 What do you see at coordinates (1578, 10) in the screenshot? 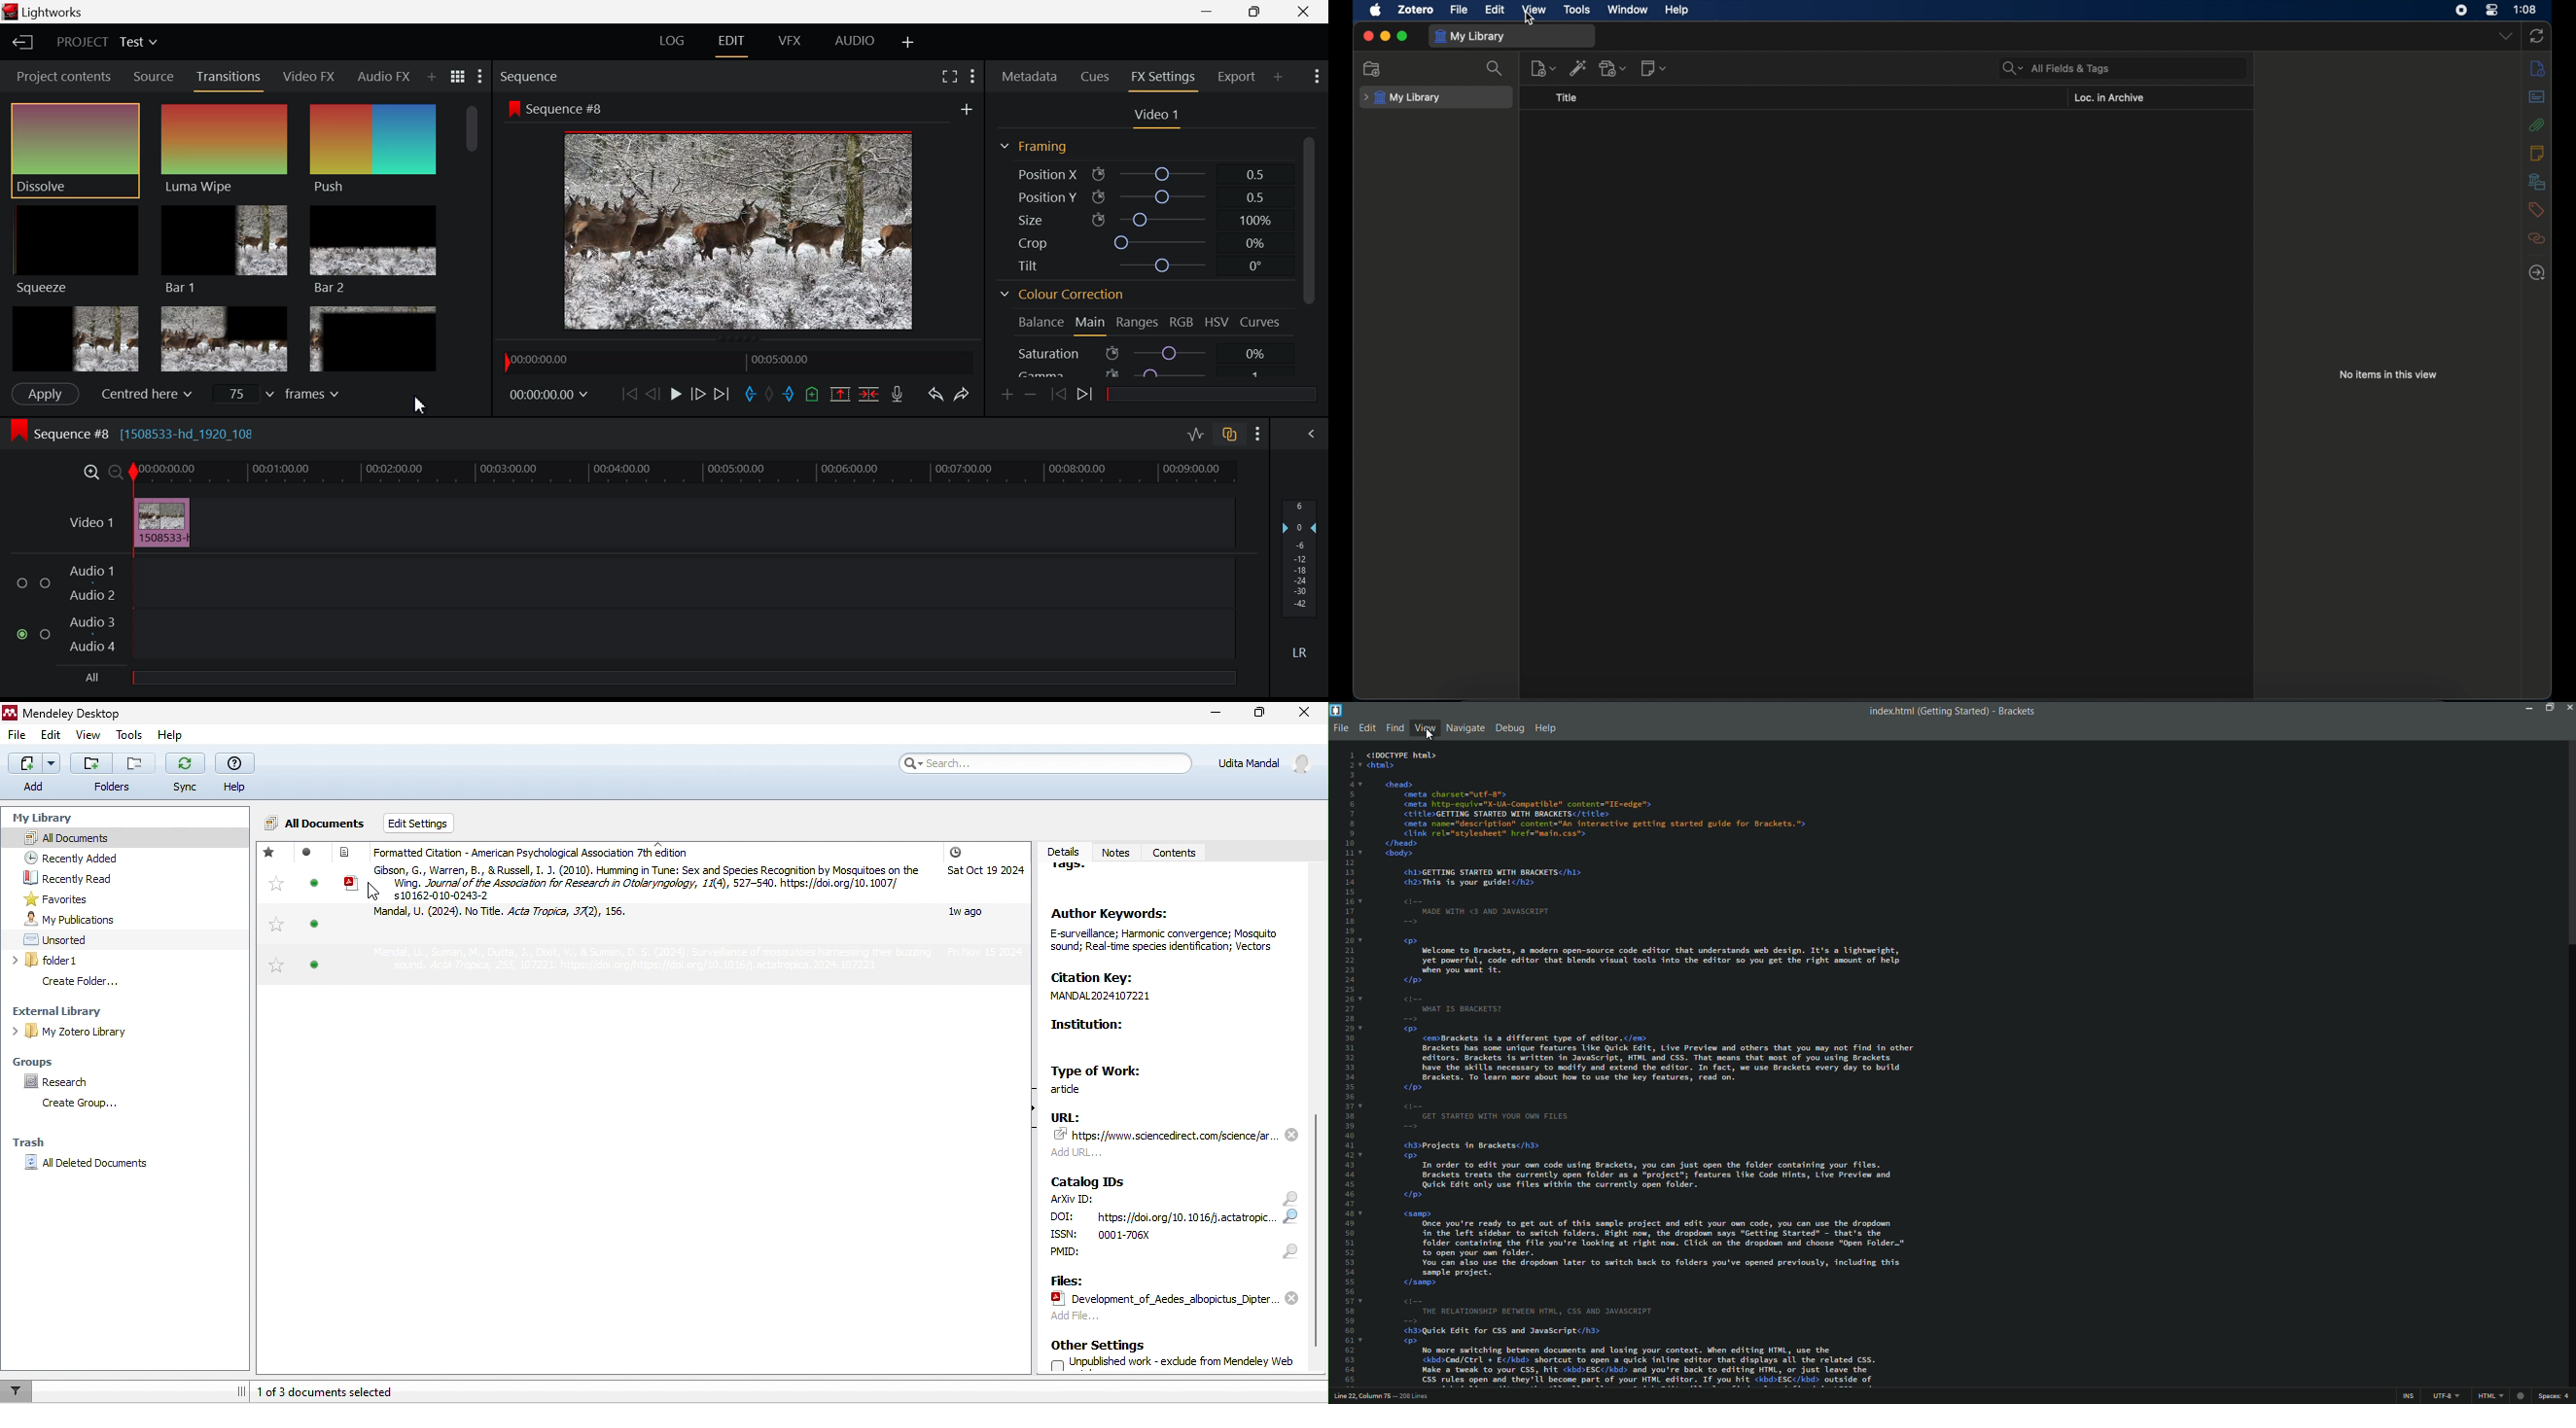
I see `tools` at bounding box center [1578, 10].